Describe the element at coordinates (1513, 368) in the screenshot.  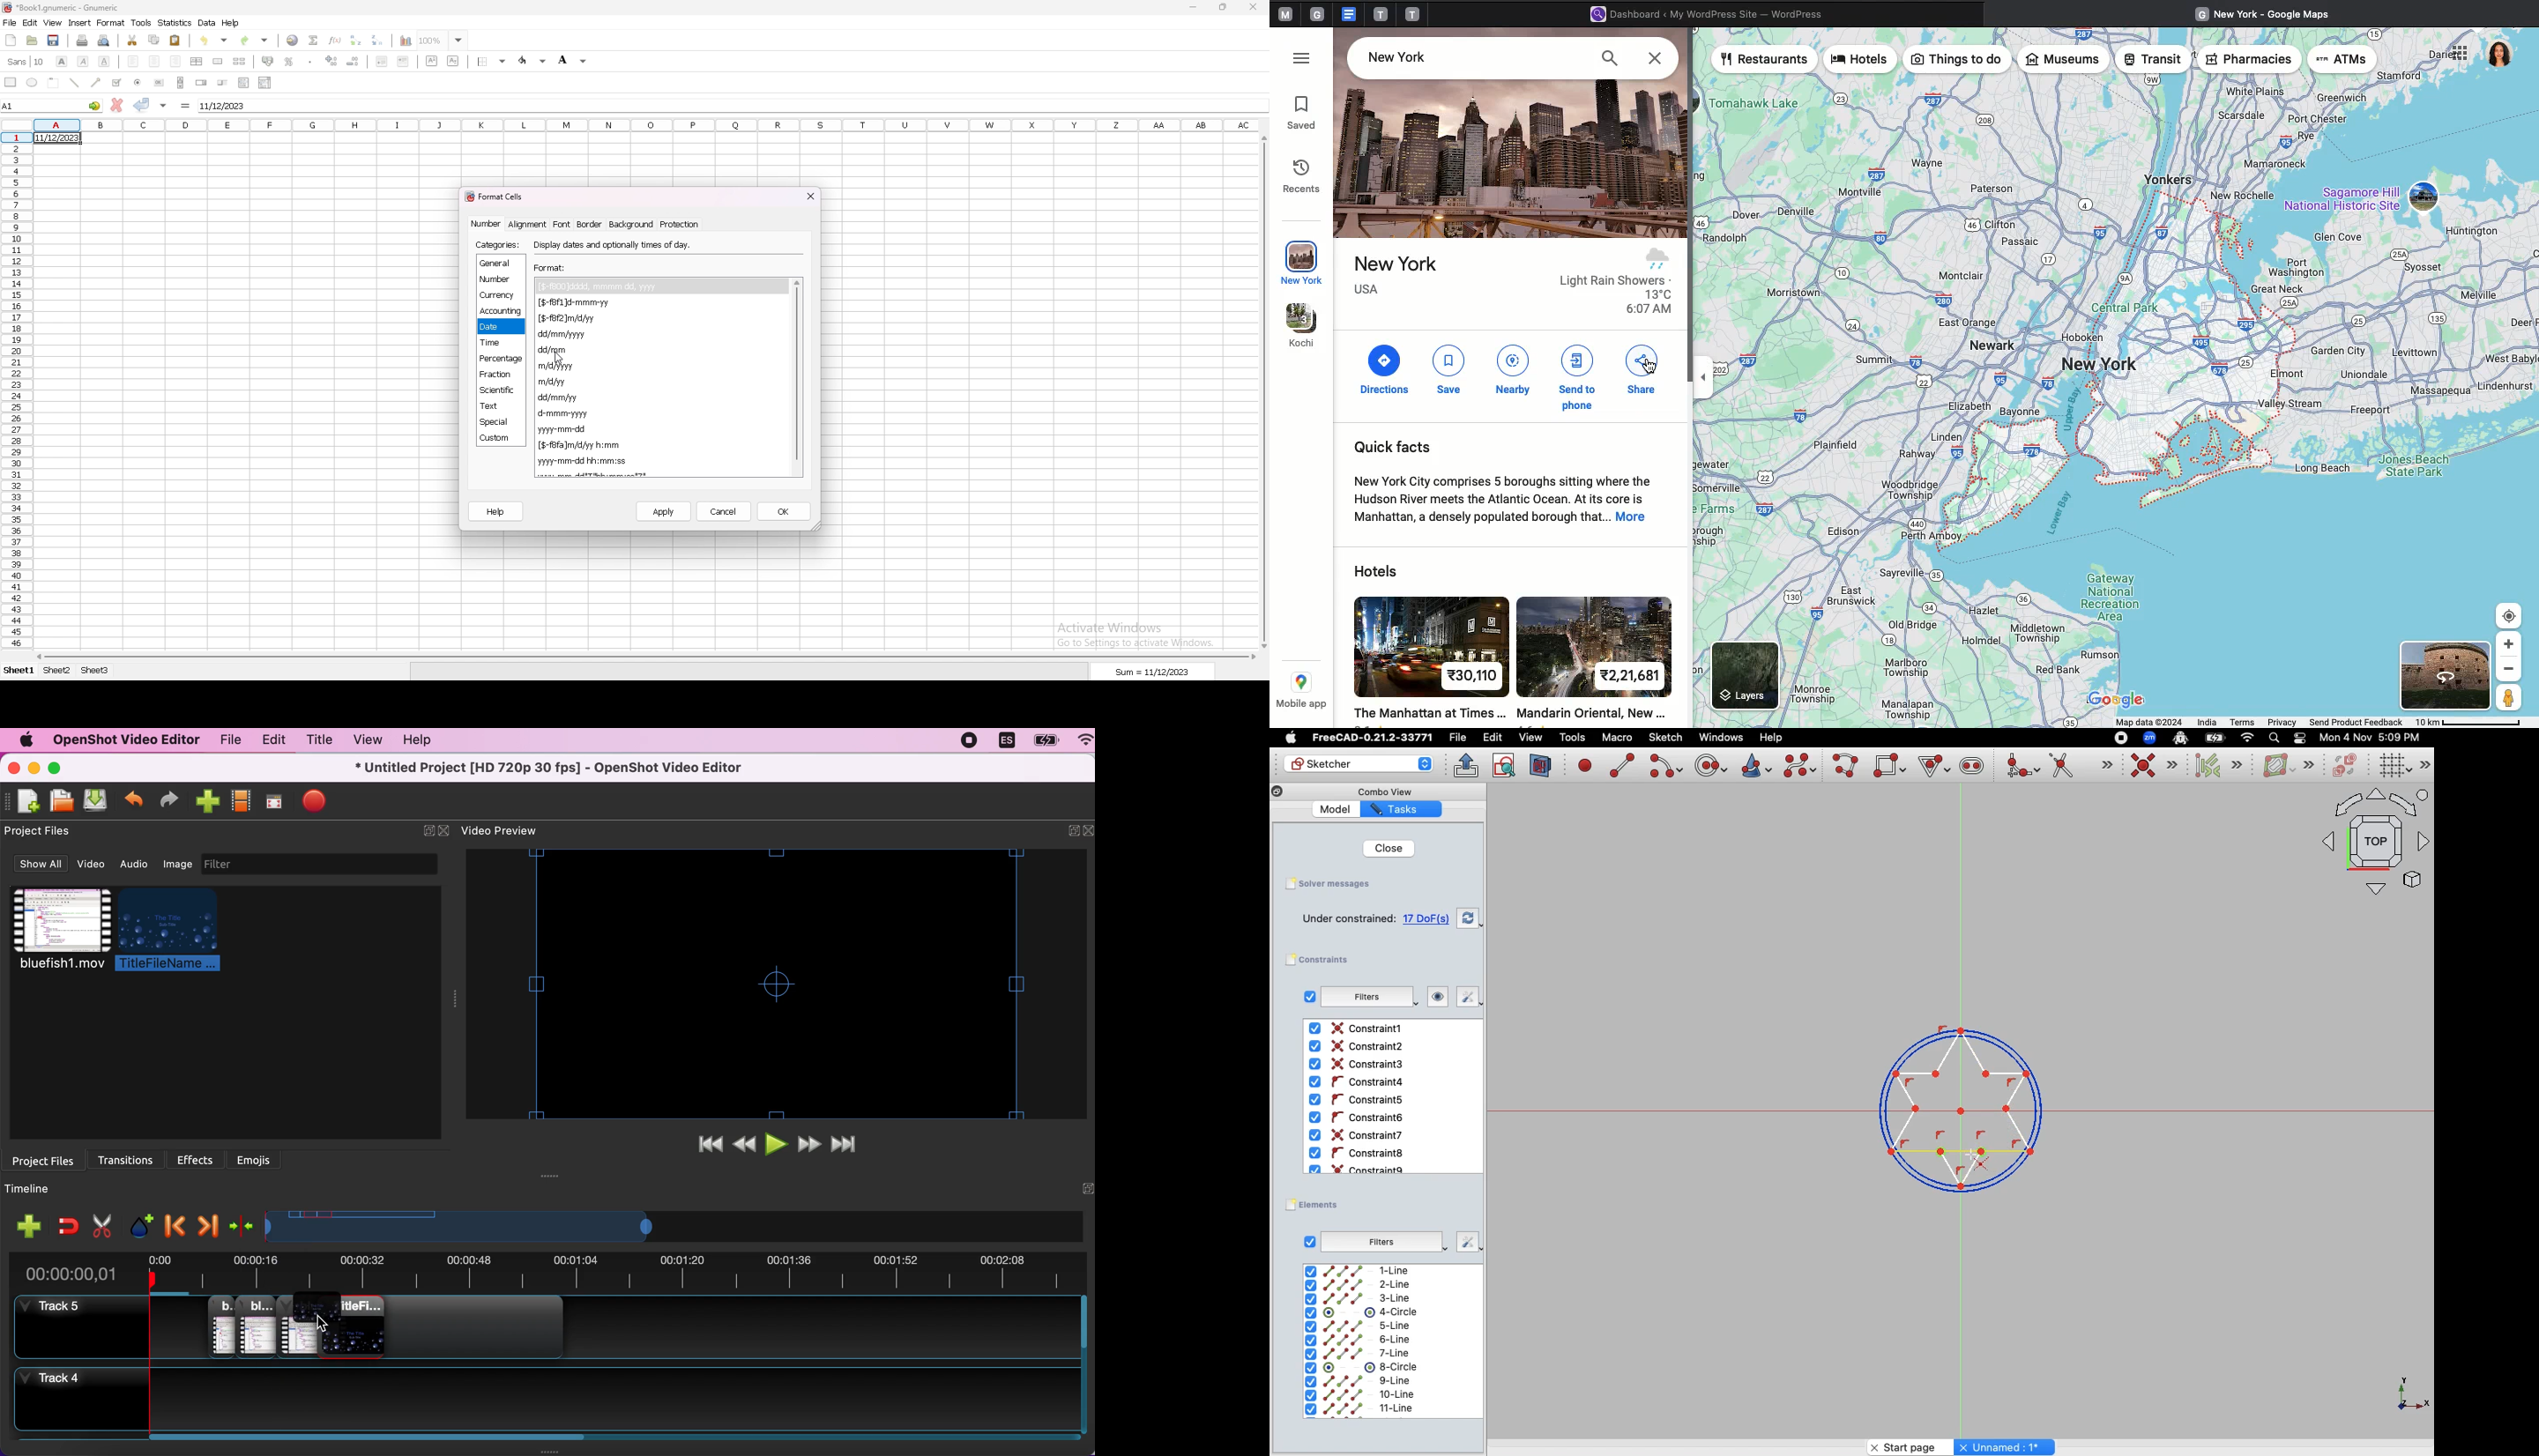
I see `Nearby` at that location.